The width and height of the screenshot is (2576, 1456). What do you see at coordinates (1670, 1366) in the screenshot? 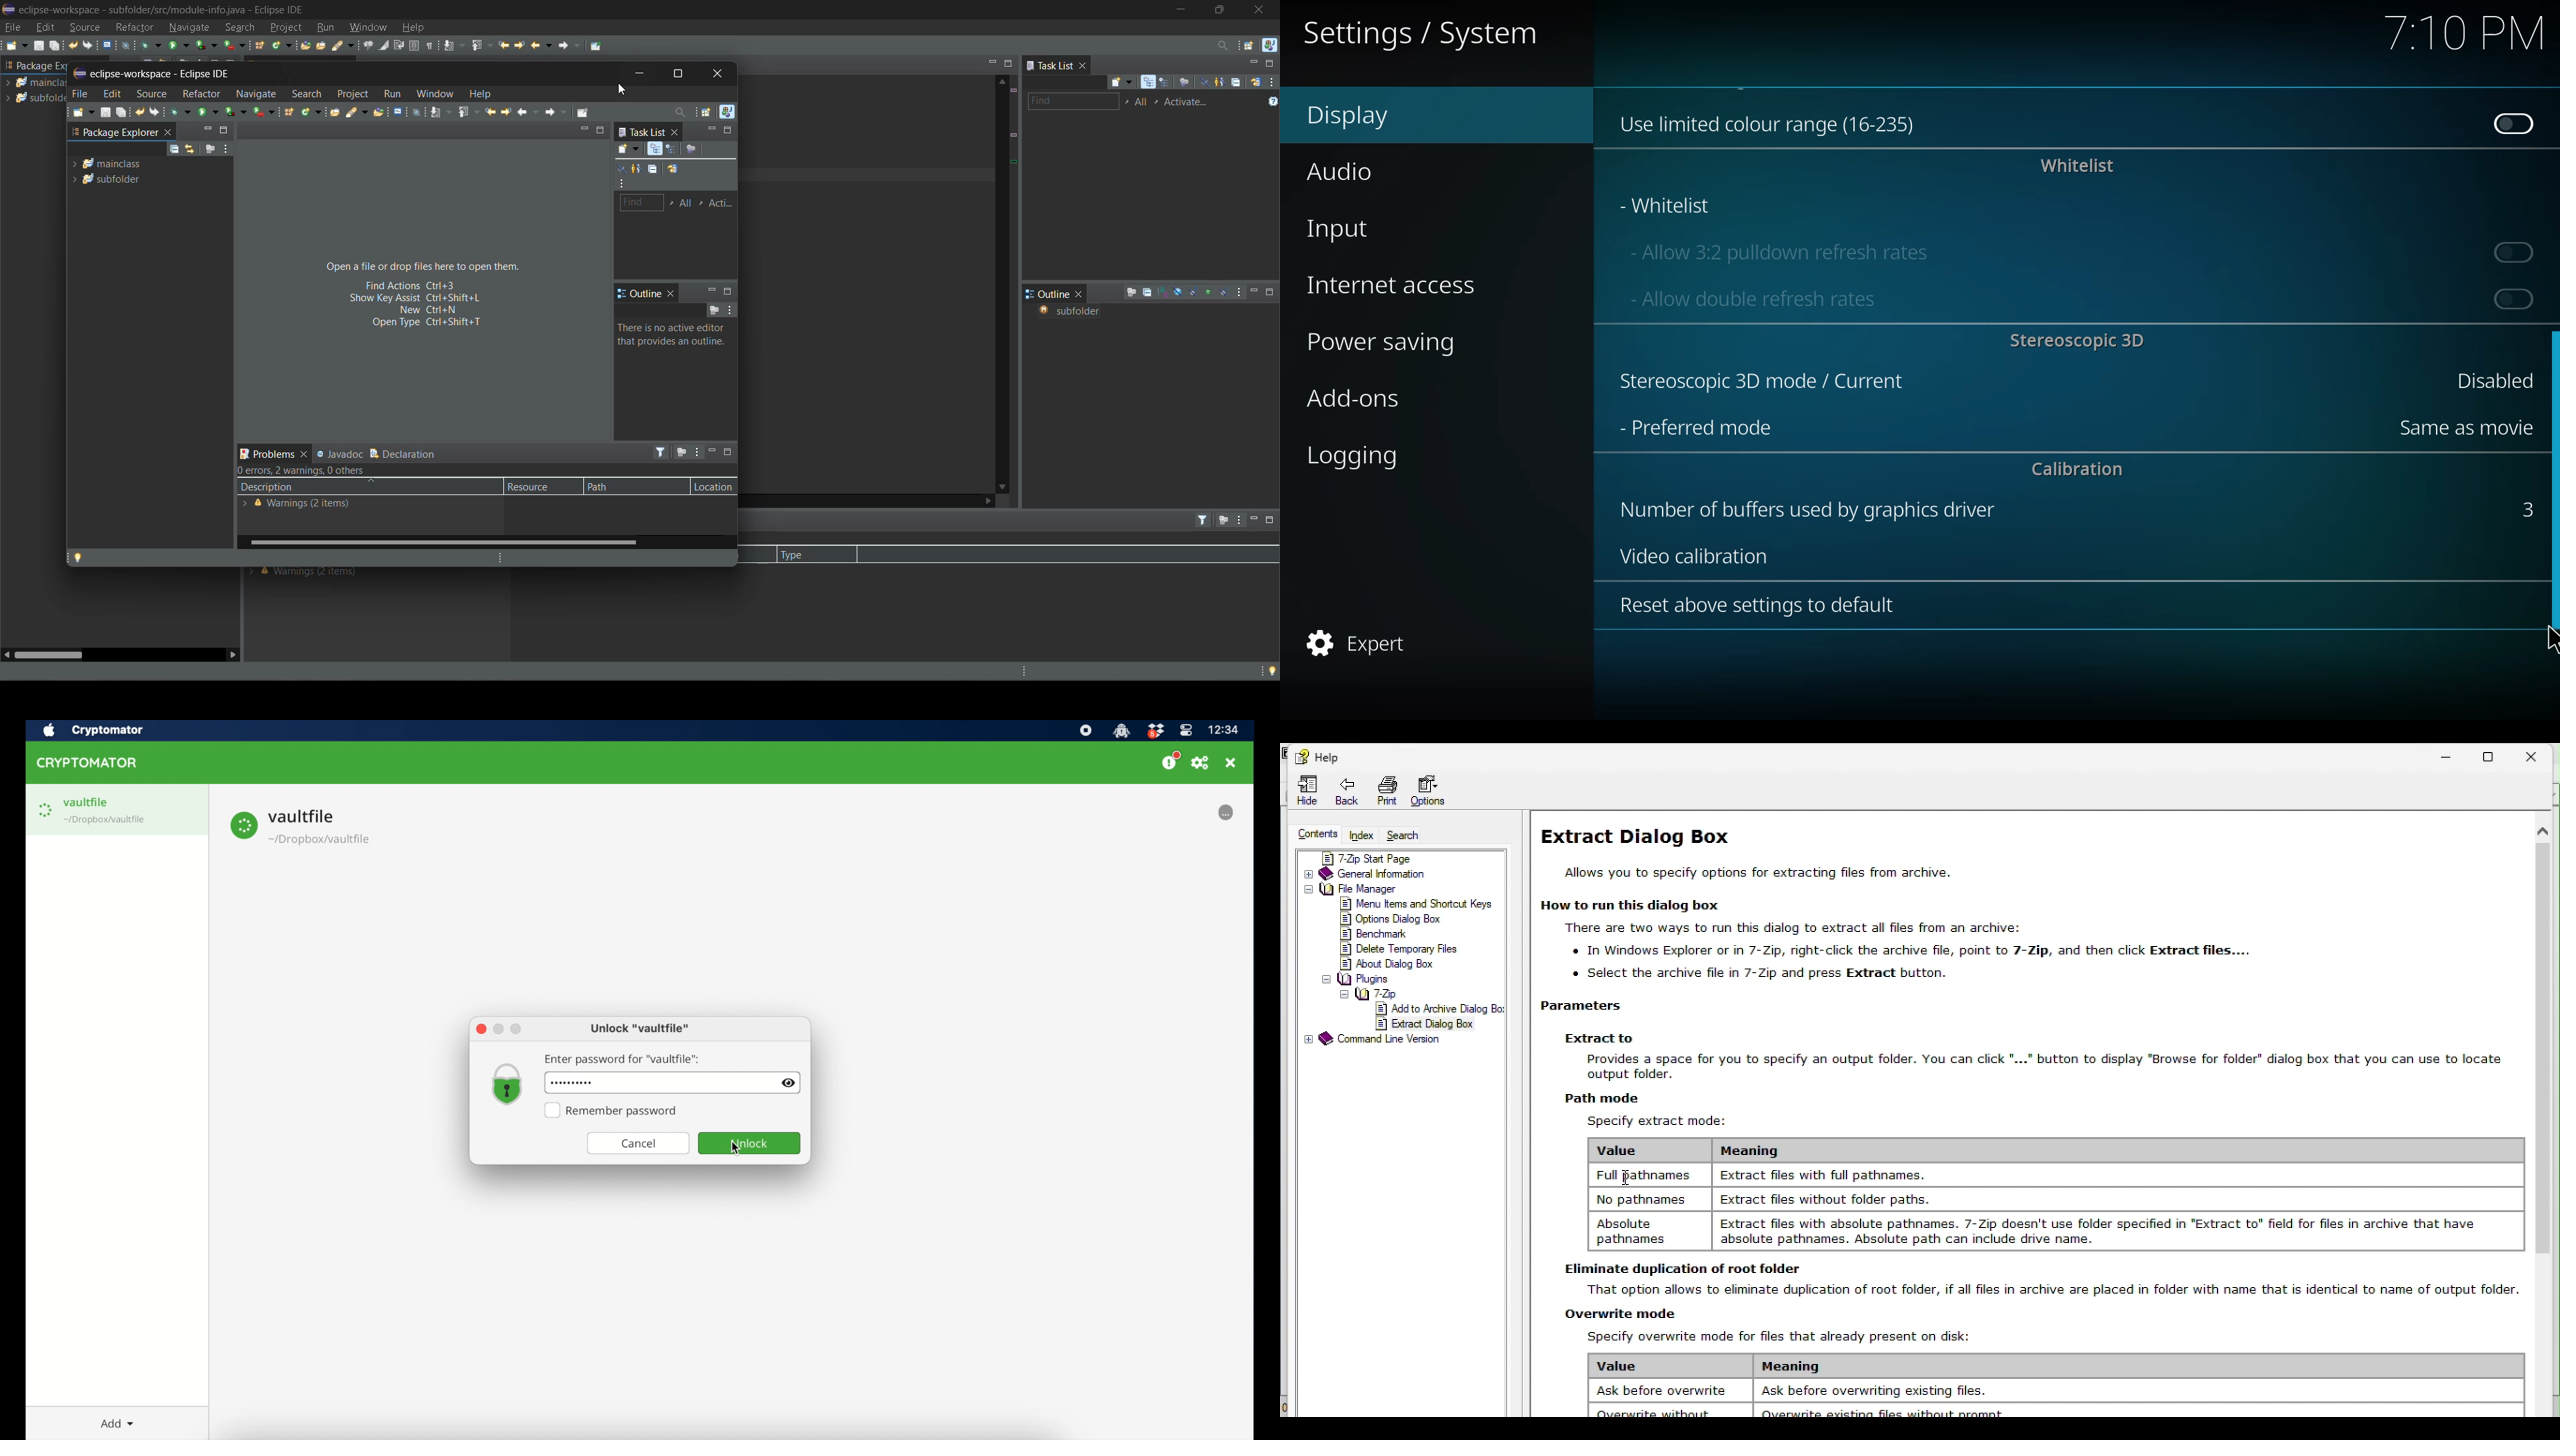
I see `value` at bounding box center [1670, 1366].